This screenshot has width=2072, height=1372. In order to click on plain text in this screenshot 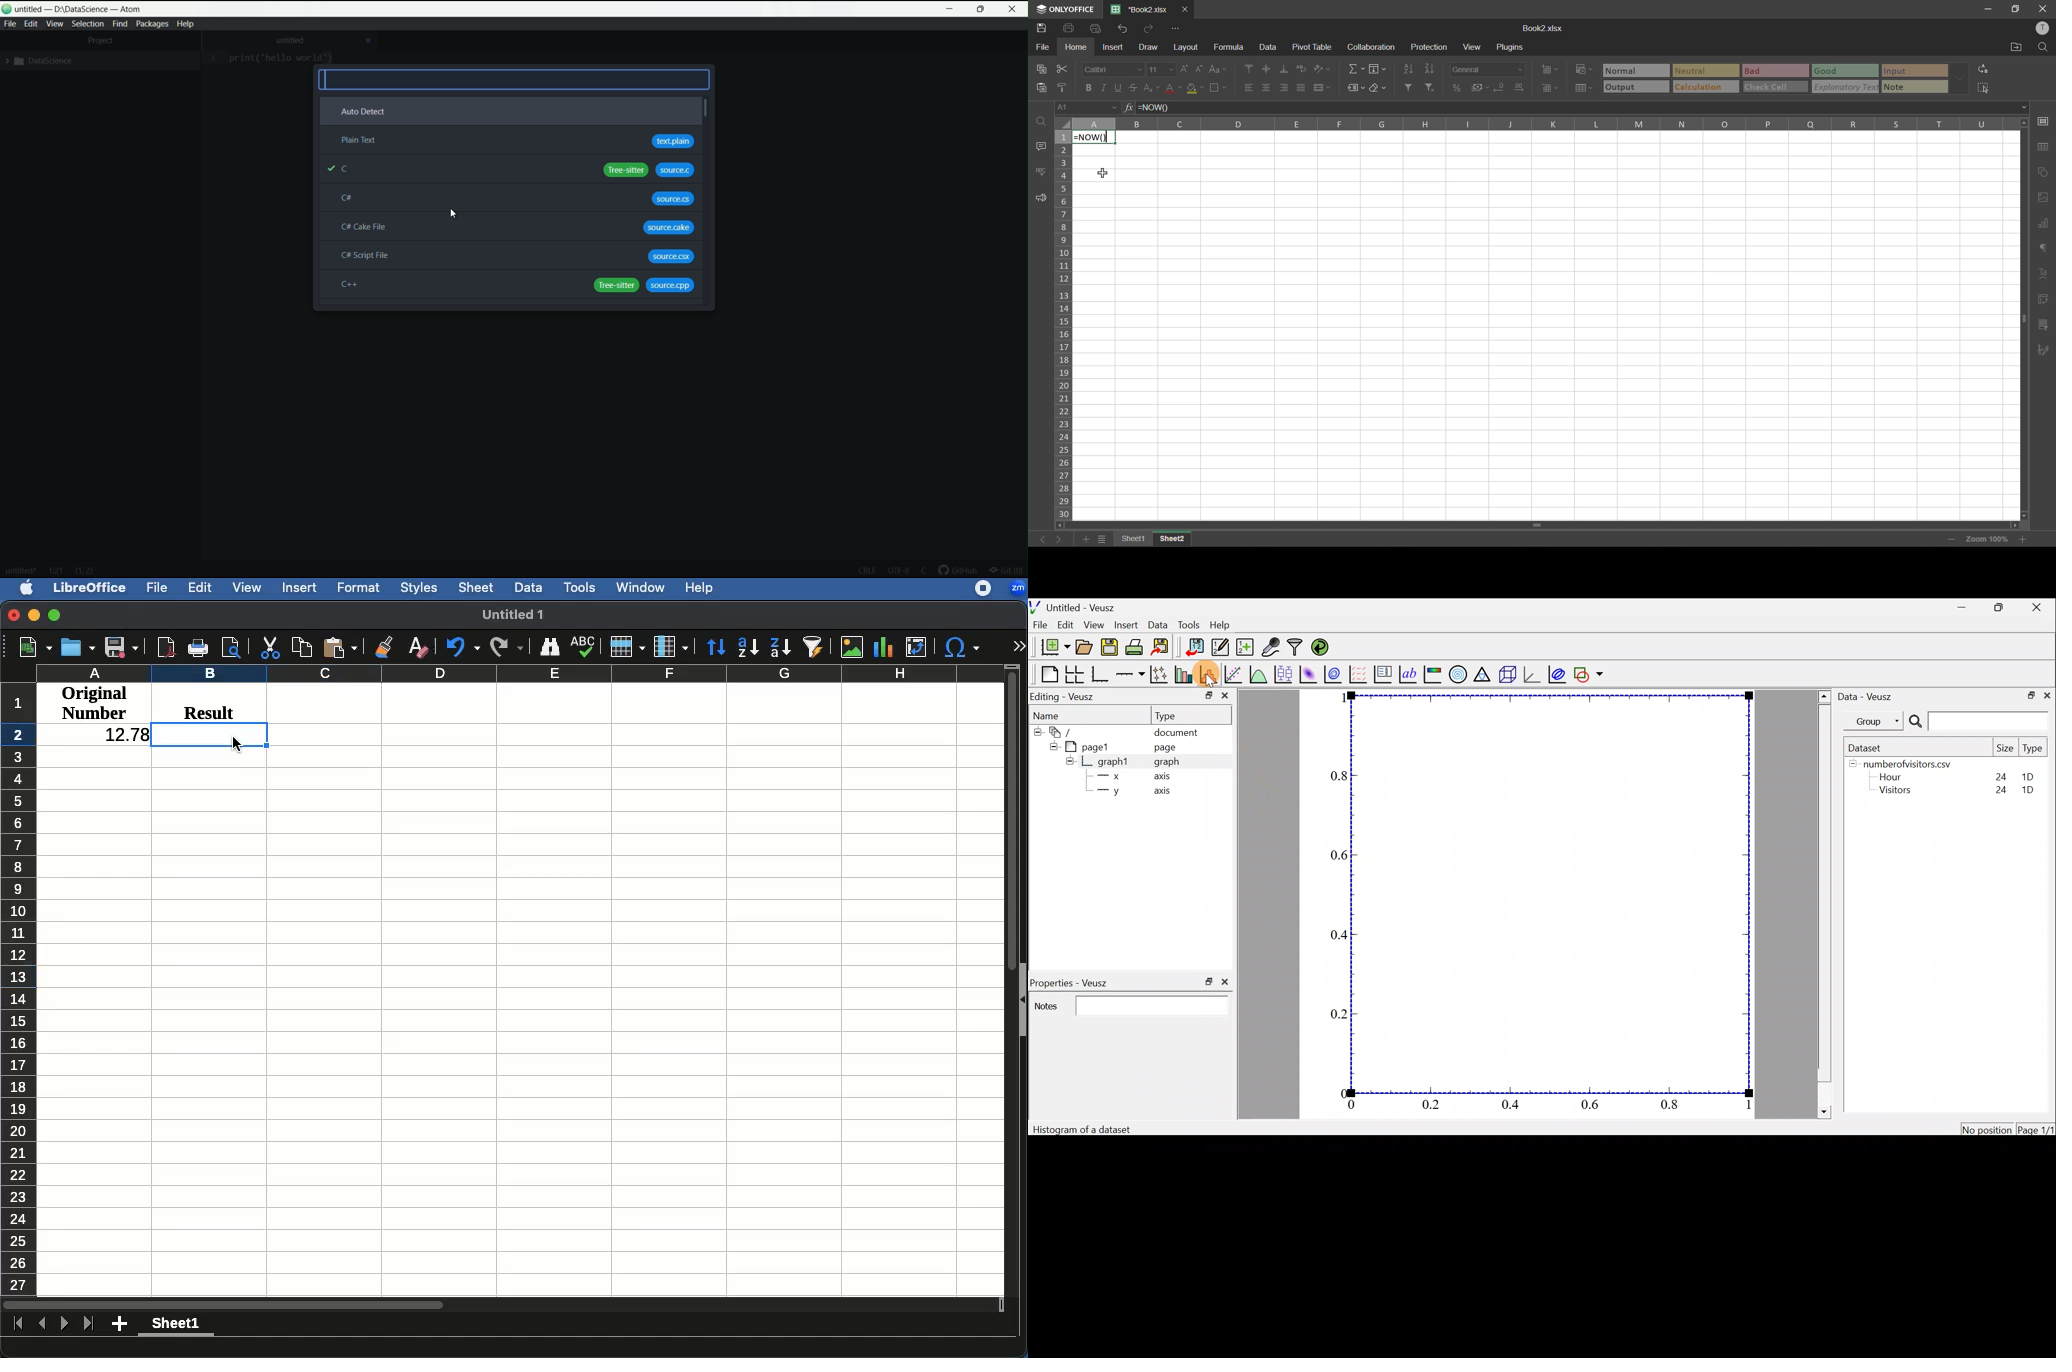, I will do `click(359, 141)`.